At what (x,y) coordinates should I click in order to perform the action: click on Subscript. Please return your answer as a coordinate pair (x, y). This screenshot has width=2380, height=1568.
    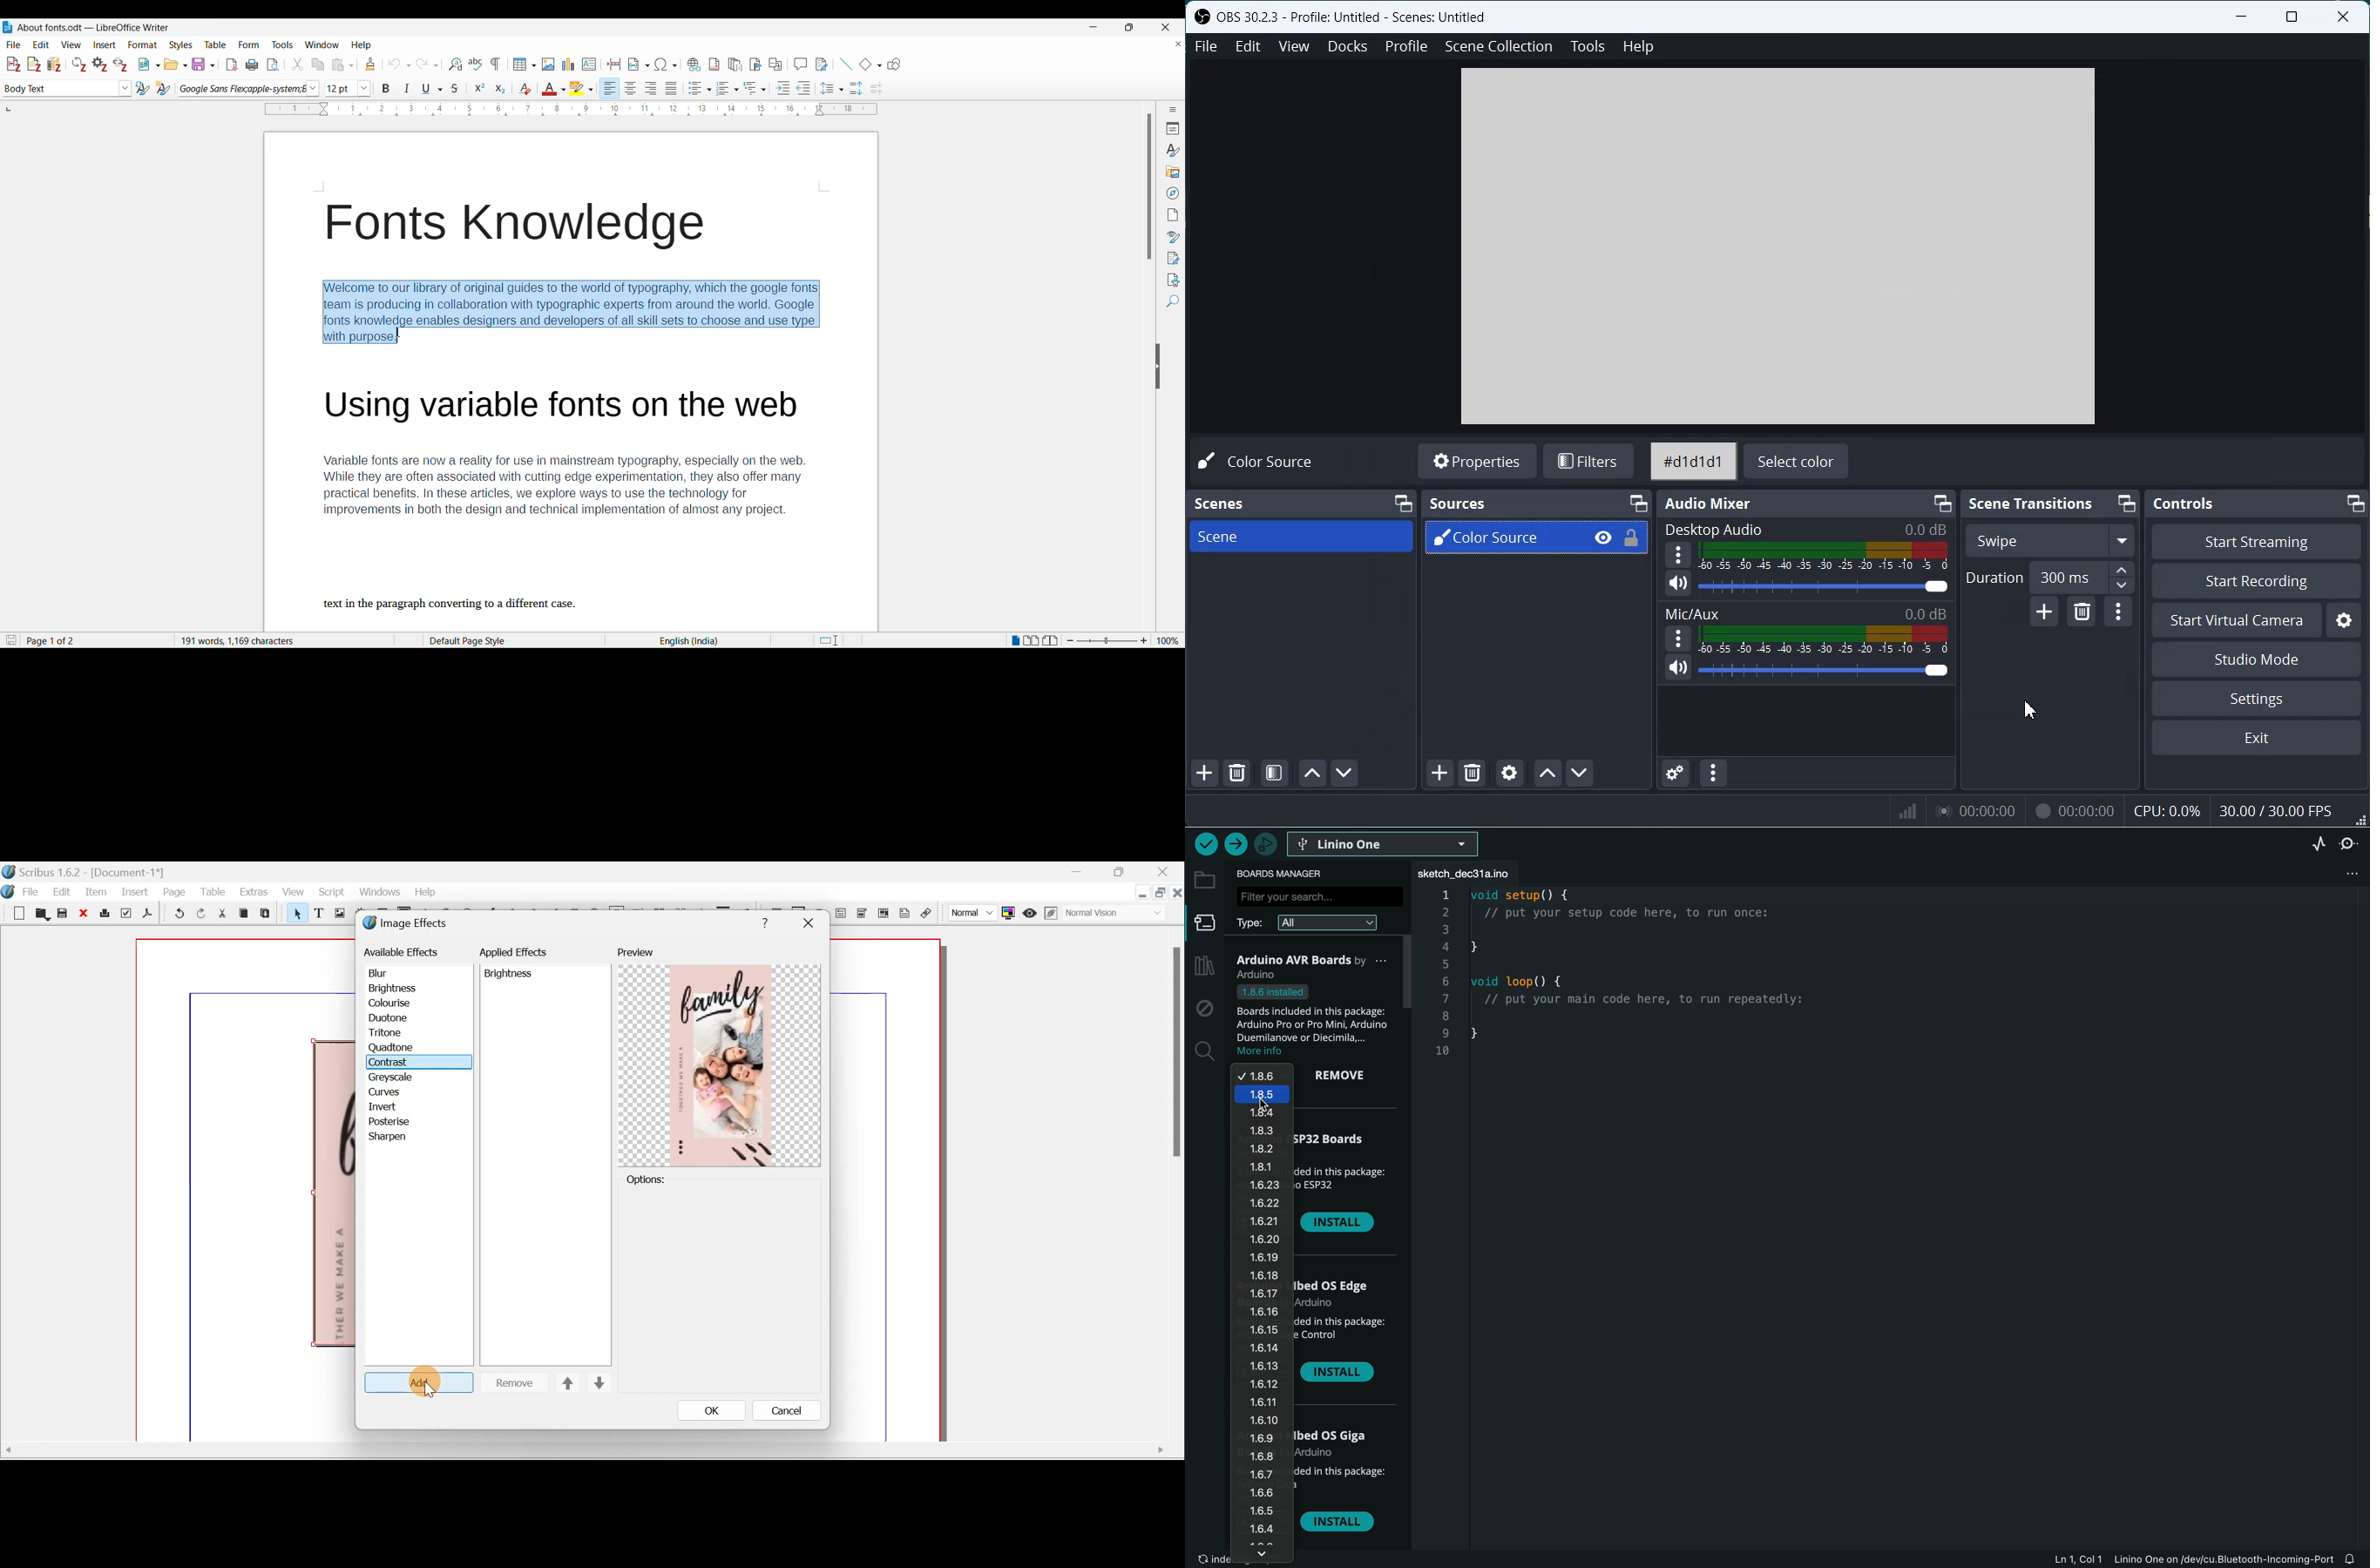
    Looking at the image, I should click on (501, 88).